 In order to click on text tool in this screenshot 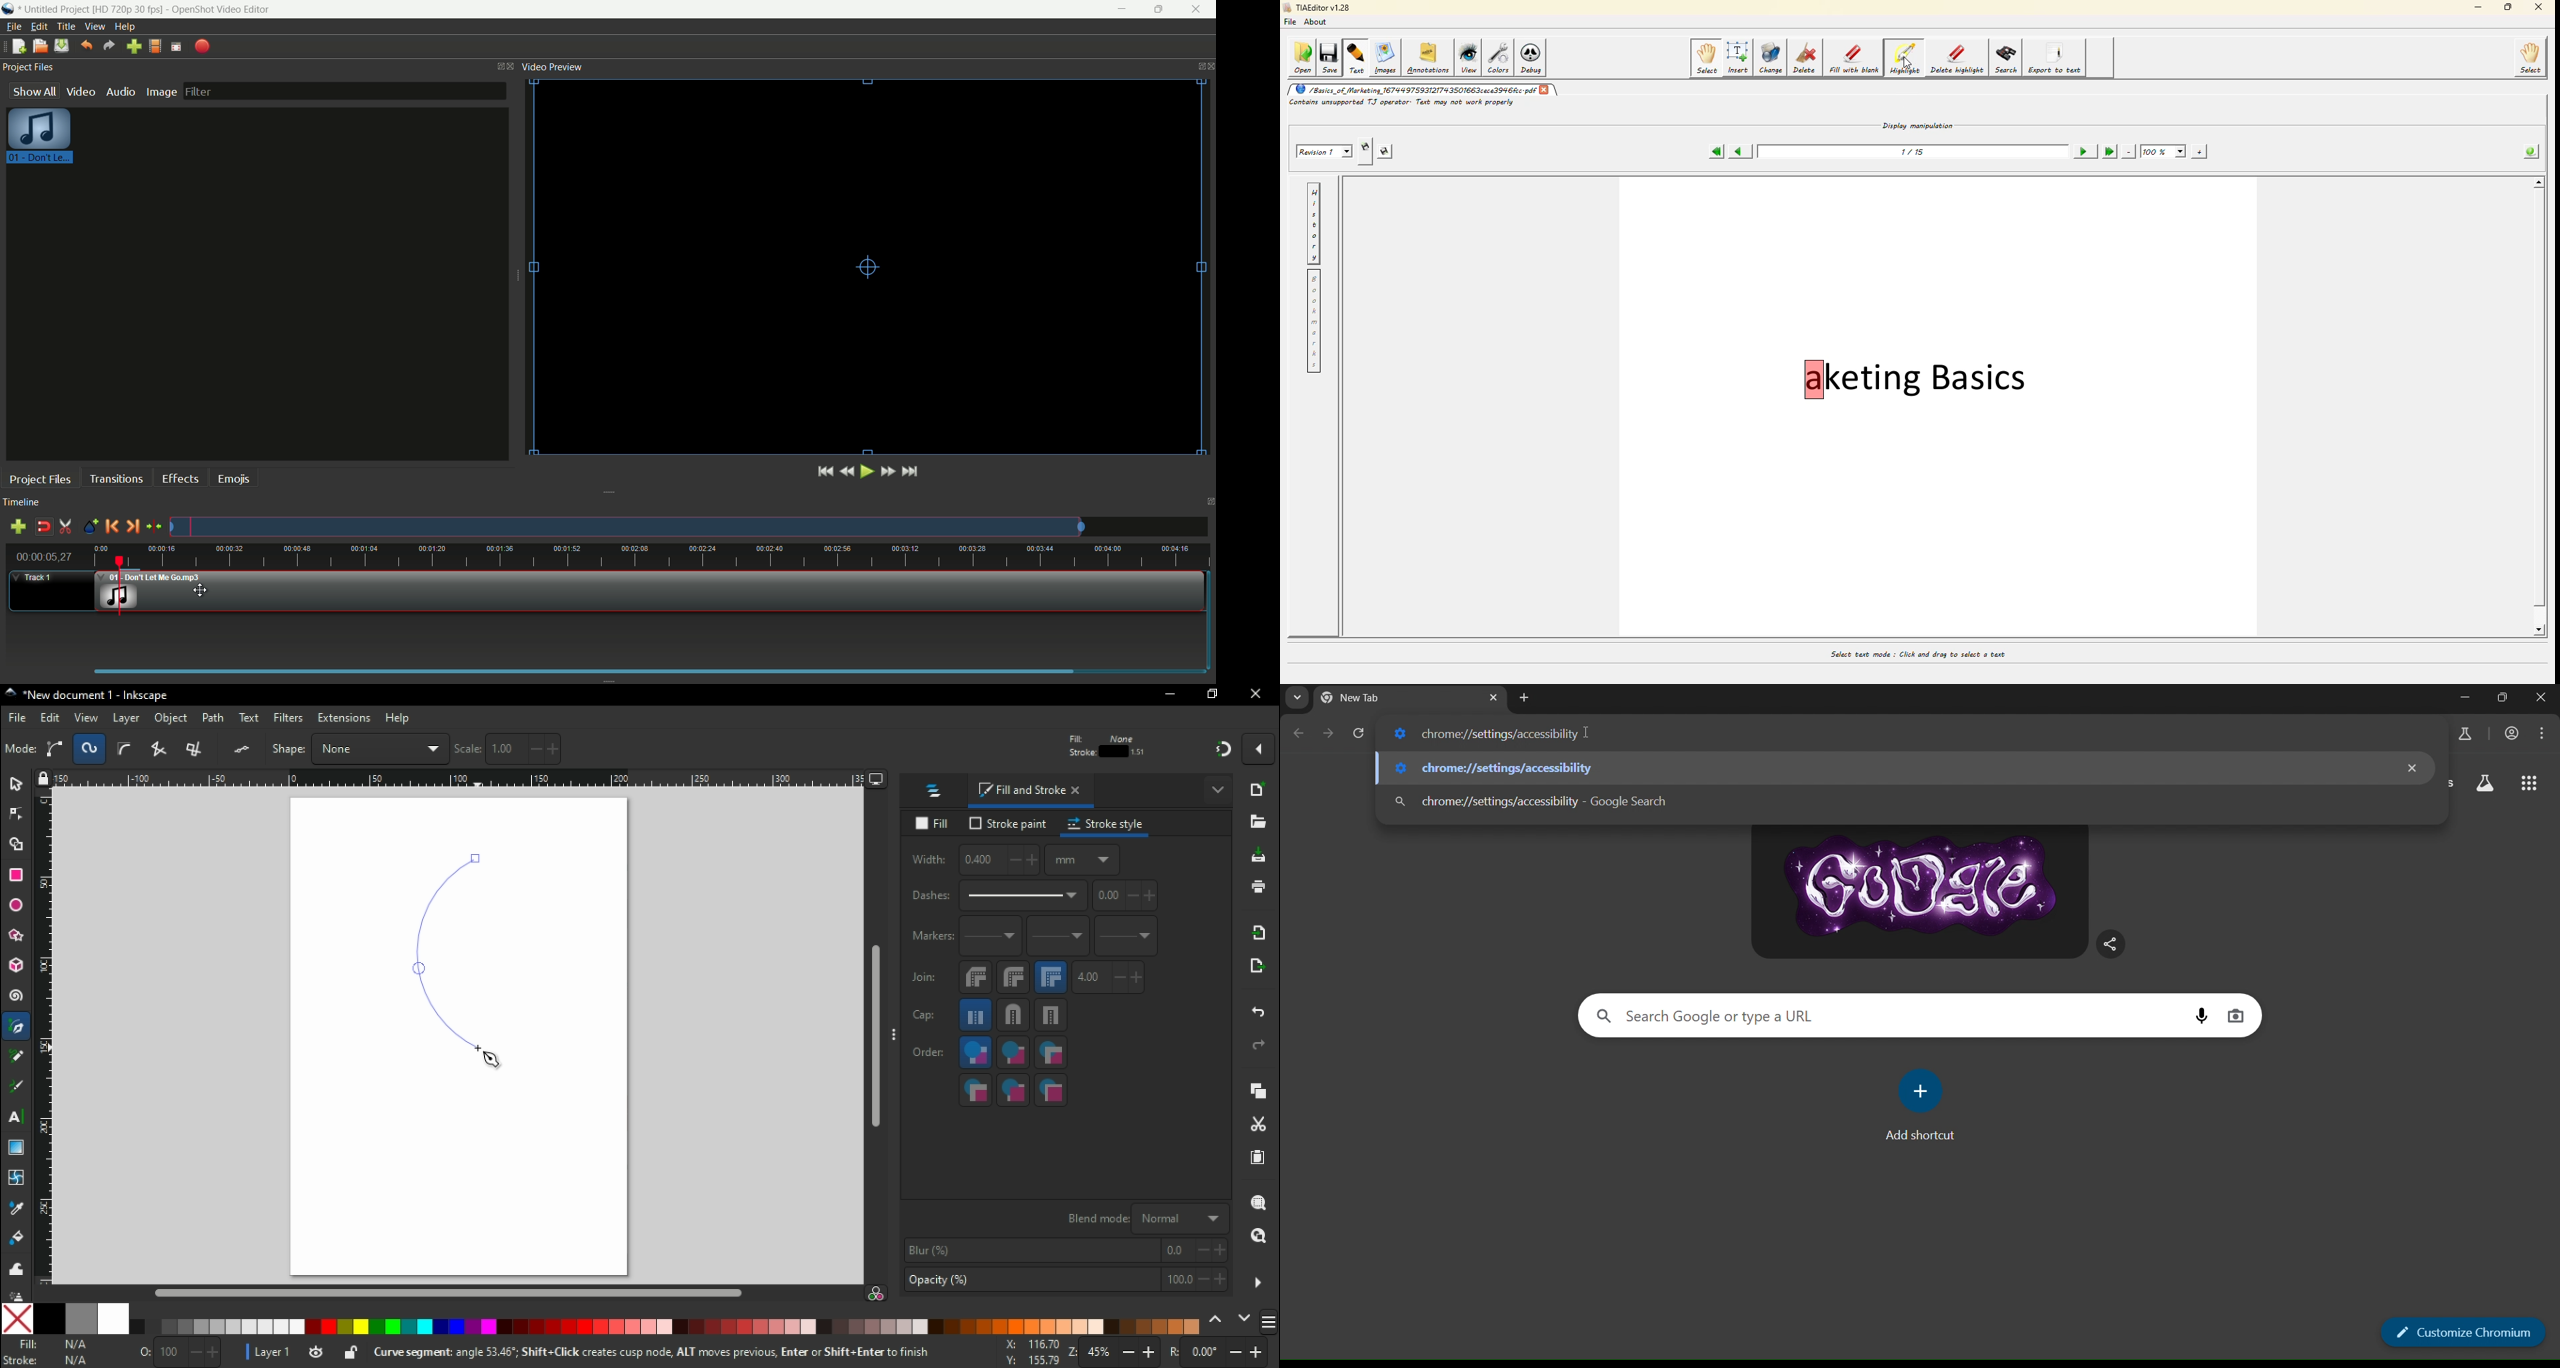, I will do `click(16, 1119)`.